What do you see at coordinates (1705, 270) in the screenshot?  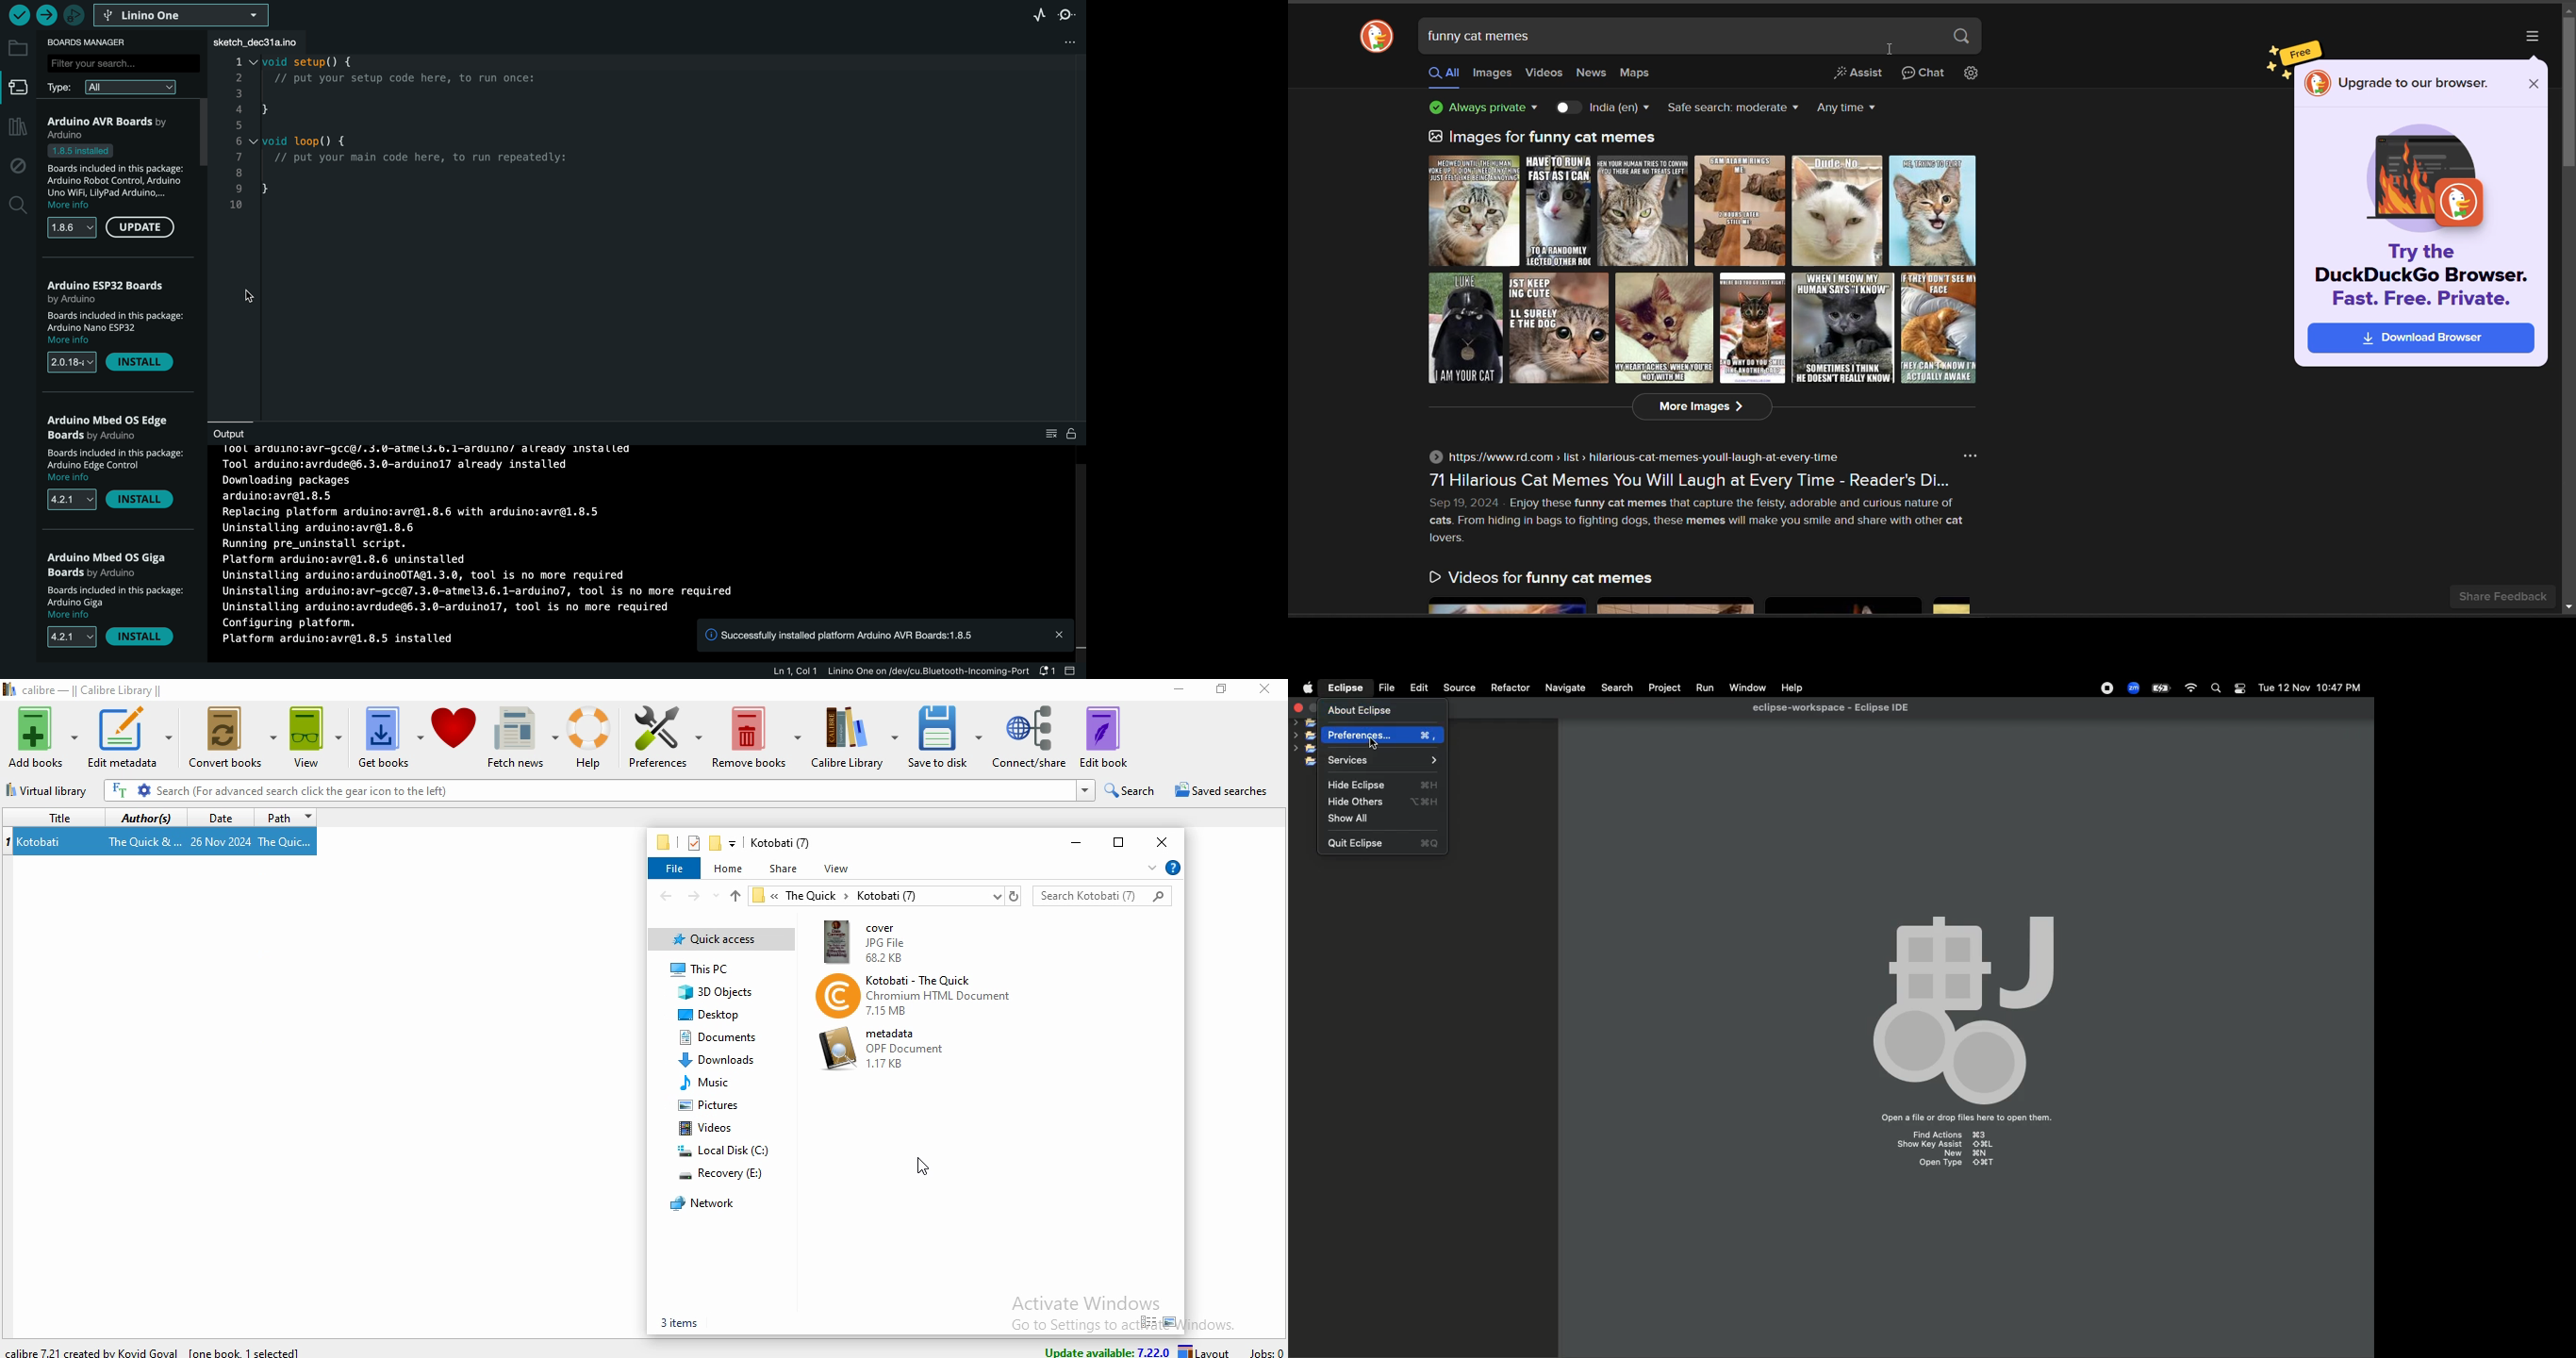 I see `images` at bounding box center [1705, 270].